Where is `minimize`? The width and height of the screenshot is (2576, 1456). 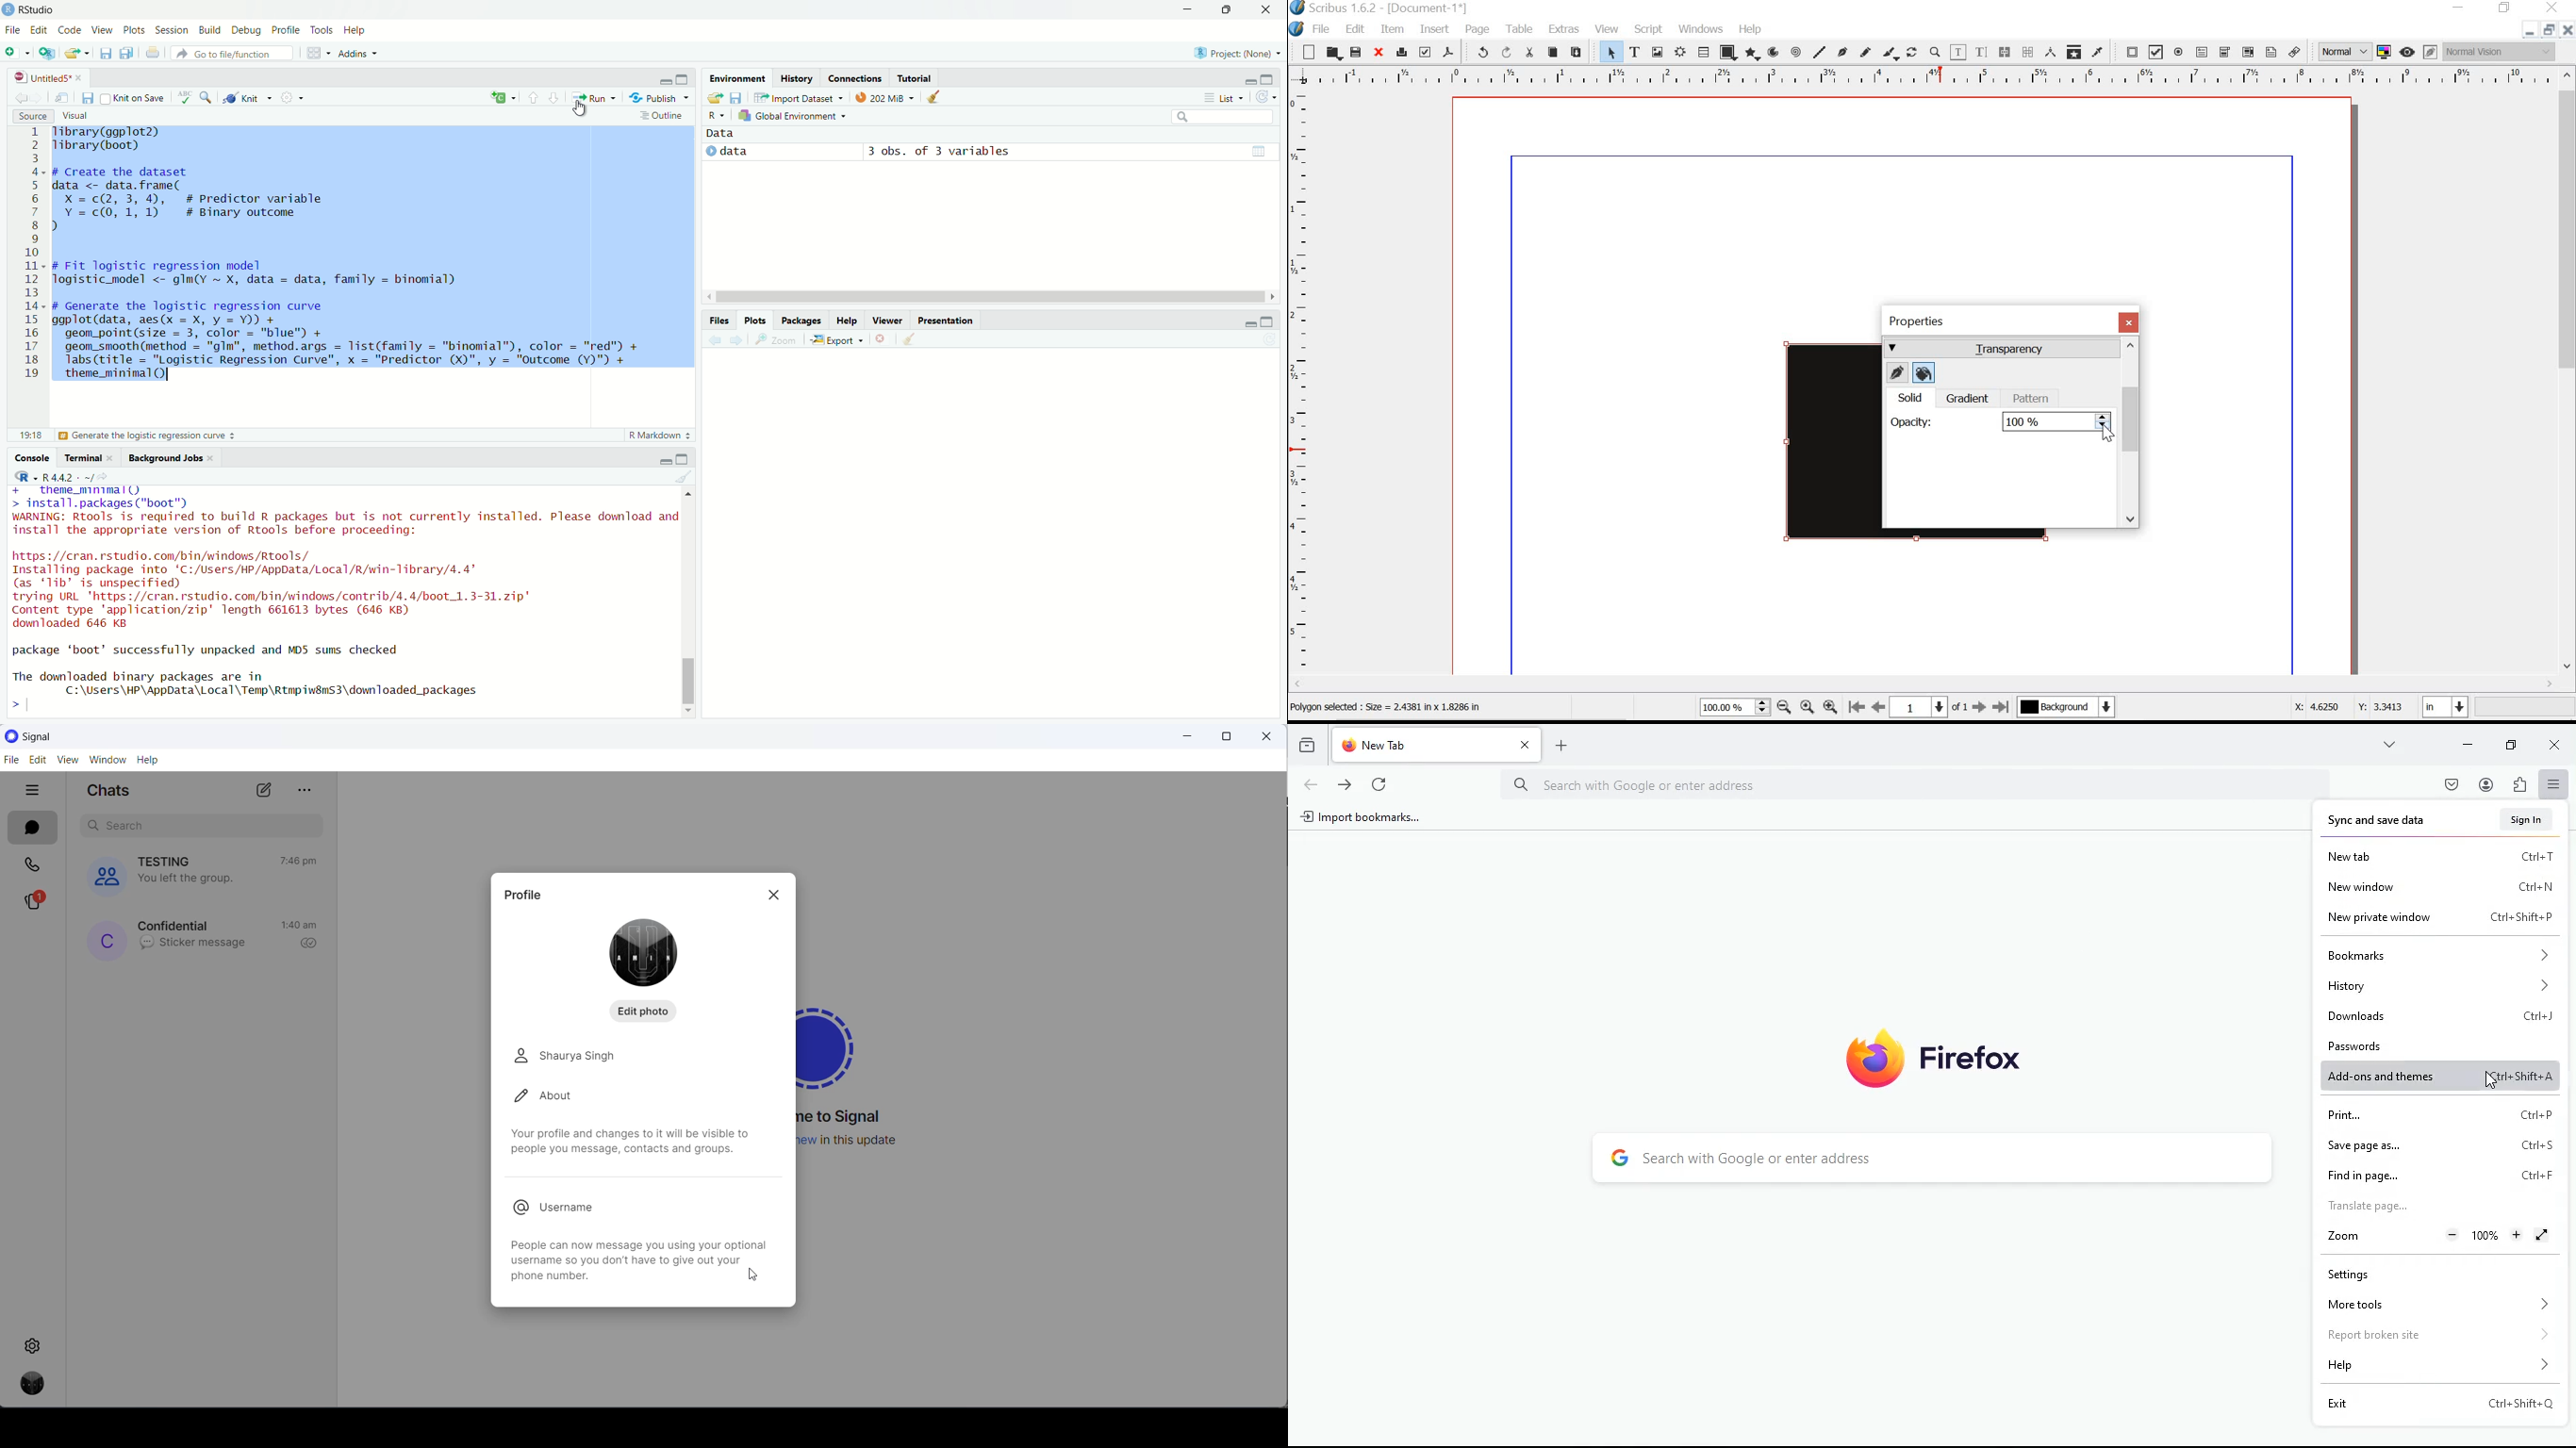
minimize is located at coordinates (1250, 82).